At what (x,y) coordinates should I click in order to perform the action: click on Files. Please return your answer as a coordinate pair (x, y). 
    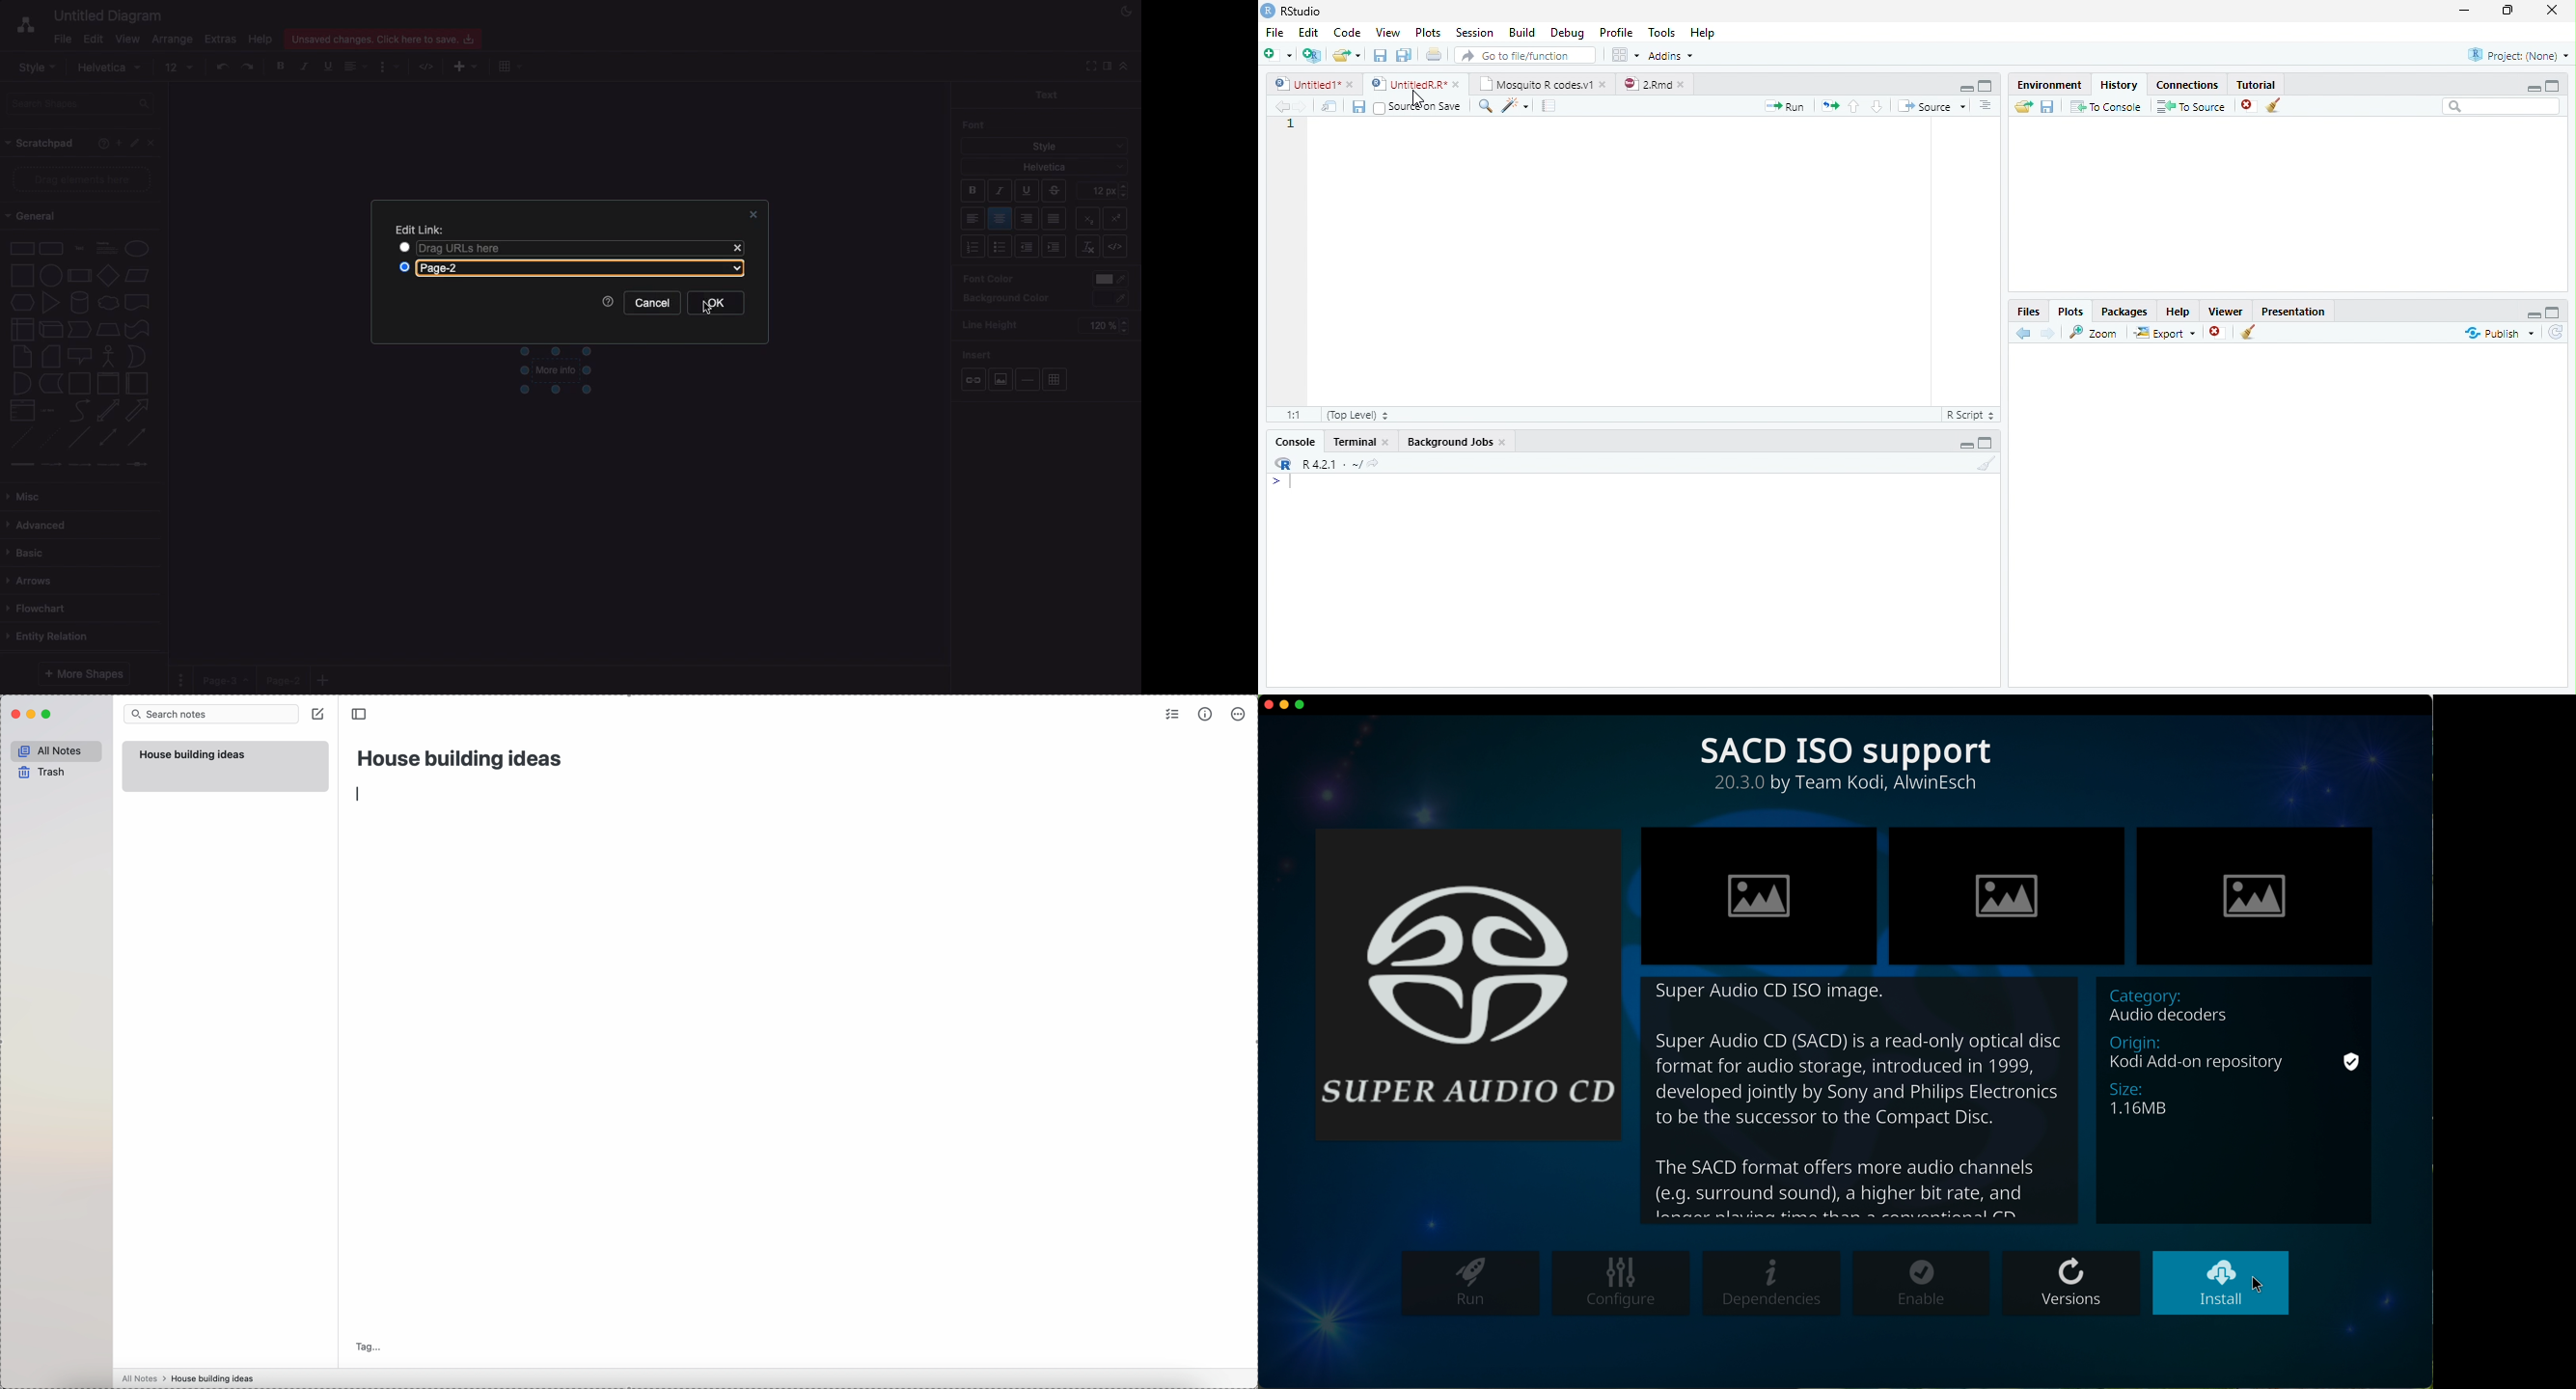
    Looking at the image, I should click on (2028, 310).